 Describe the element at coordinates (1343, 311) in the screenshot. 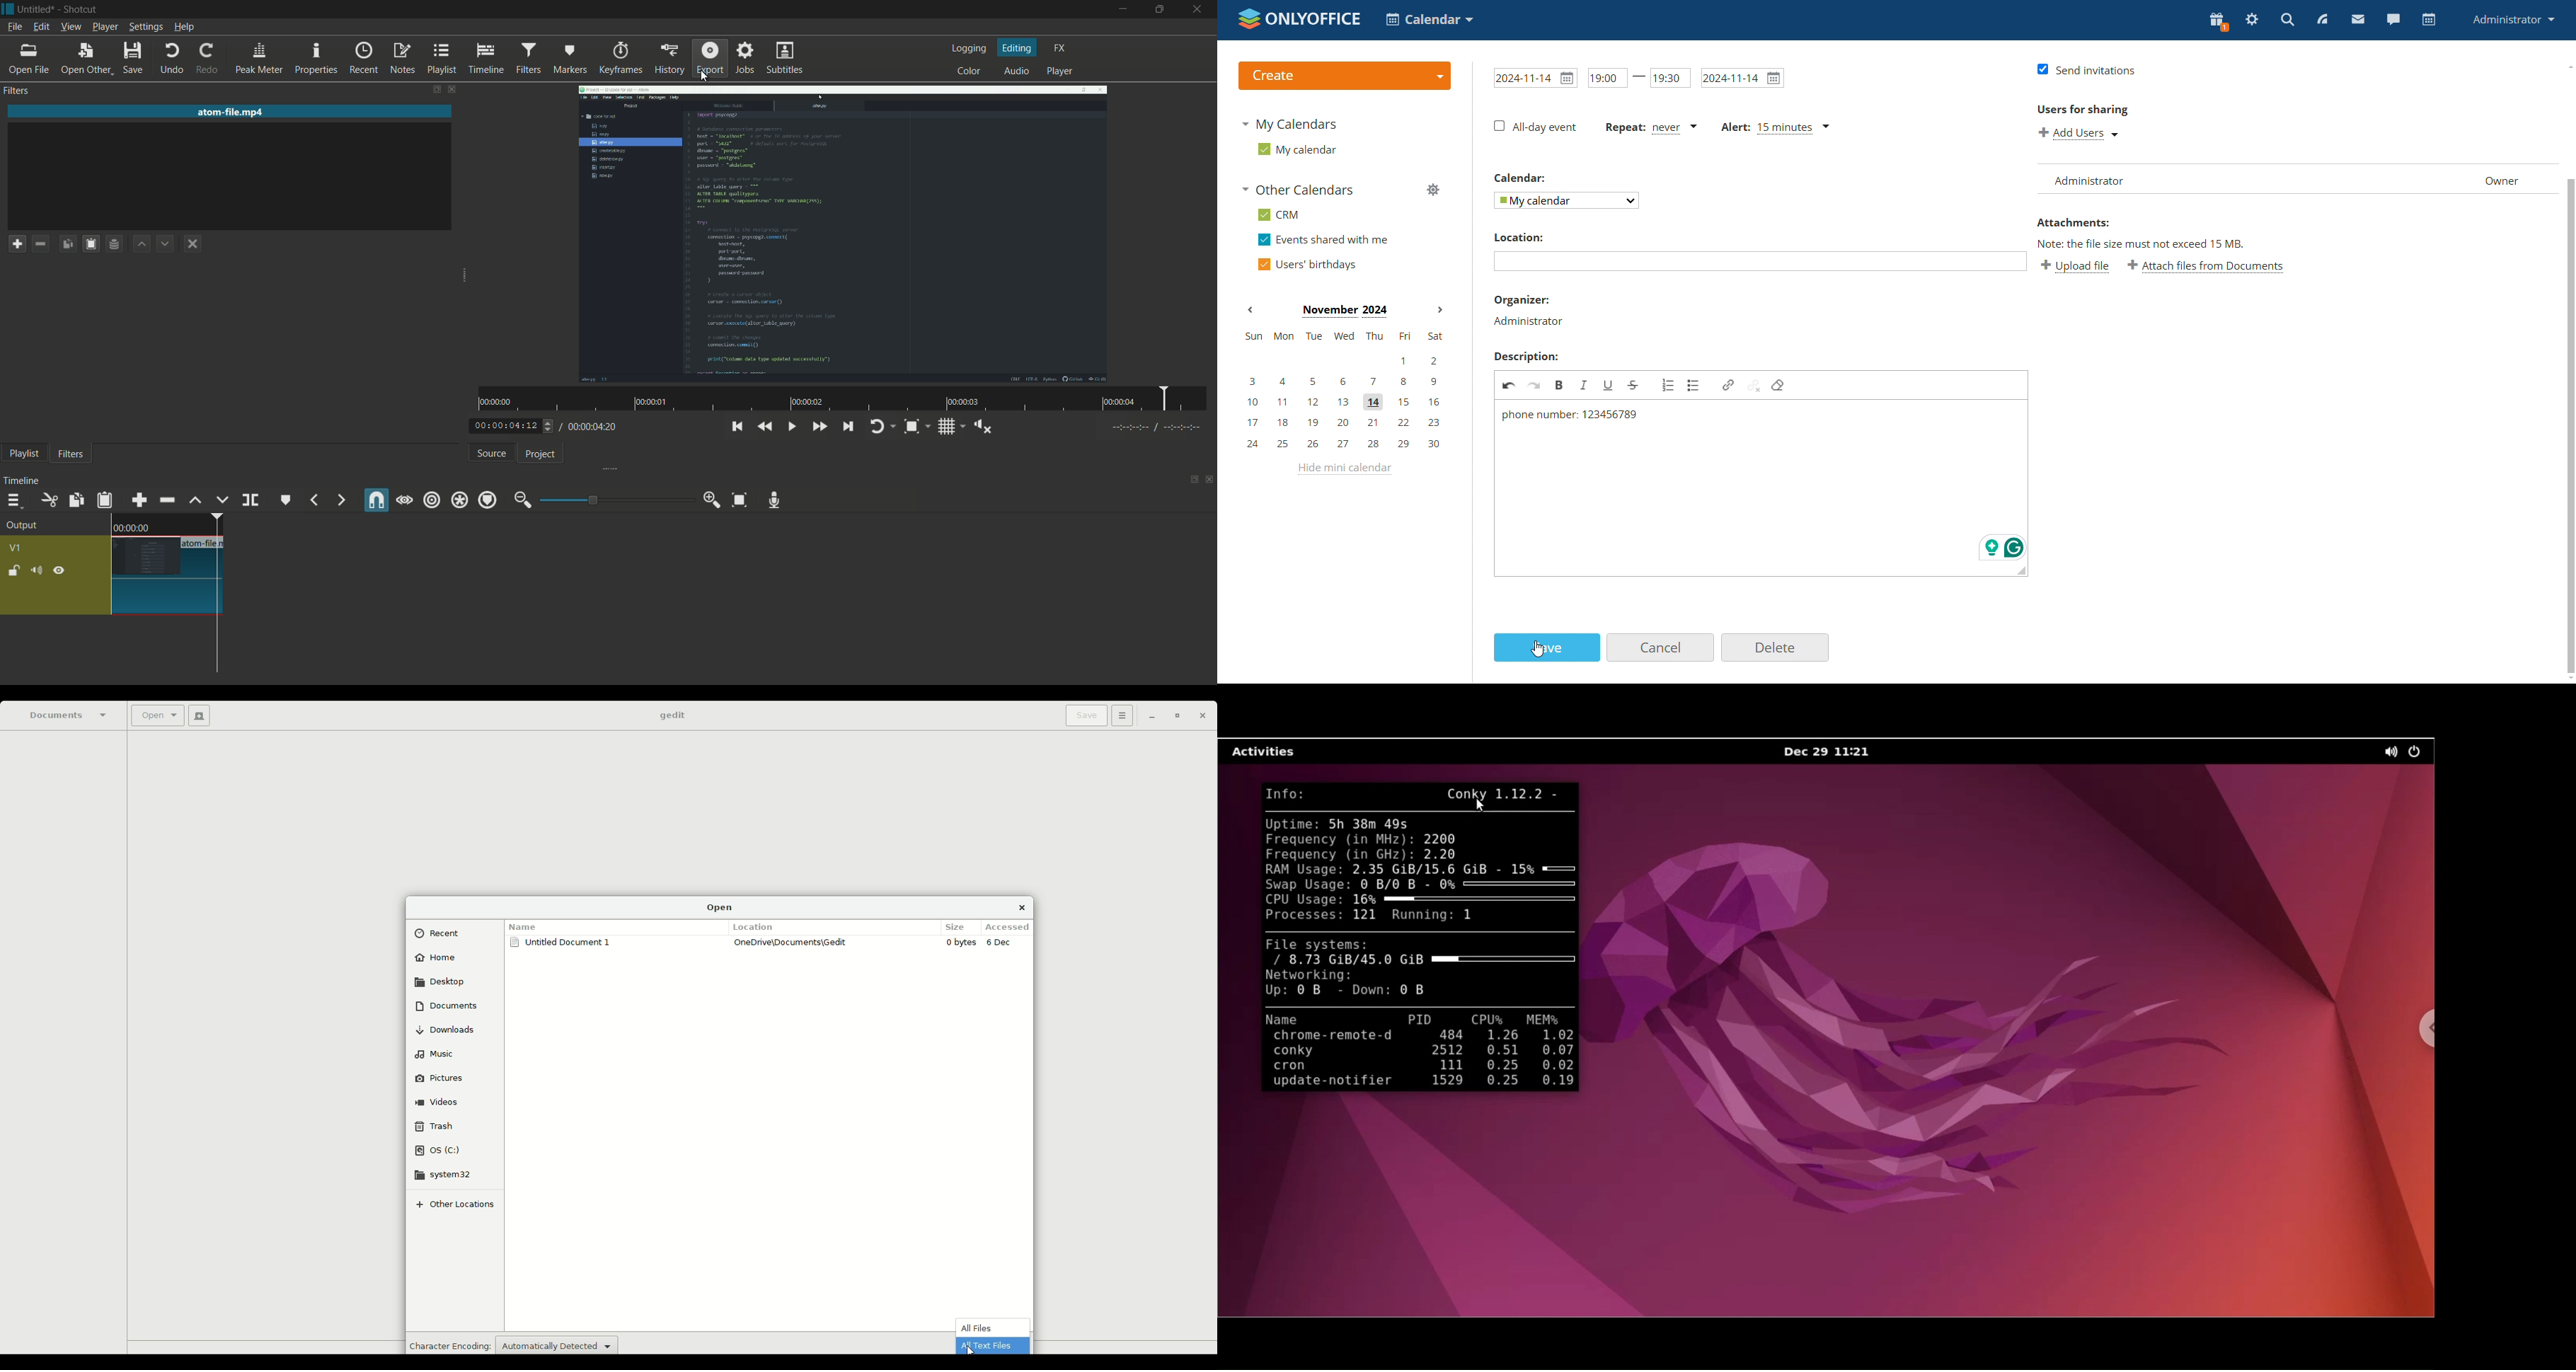

I see `current month` at that location.